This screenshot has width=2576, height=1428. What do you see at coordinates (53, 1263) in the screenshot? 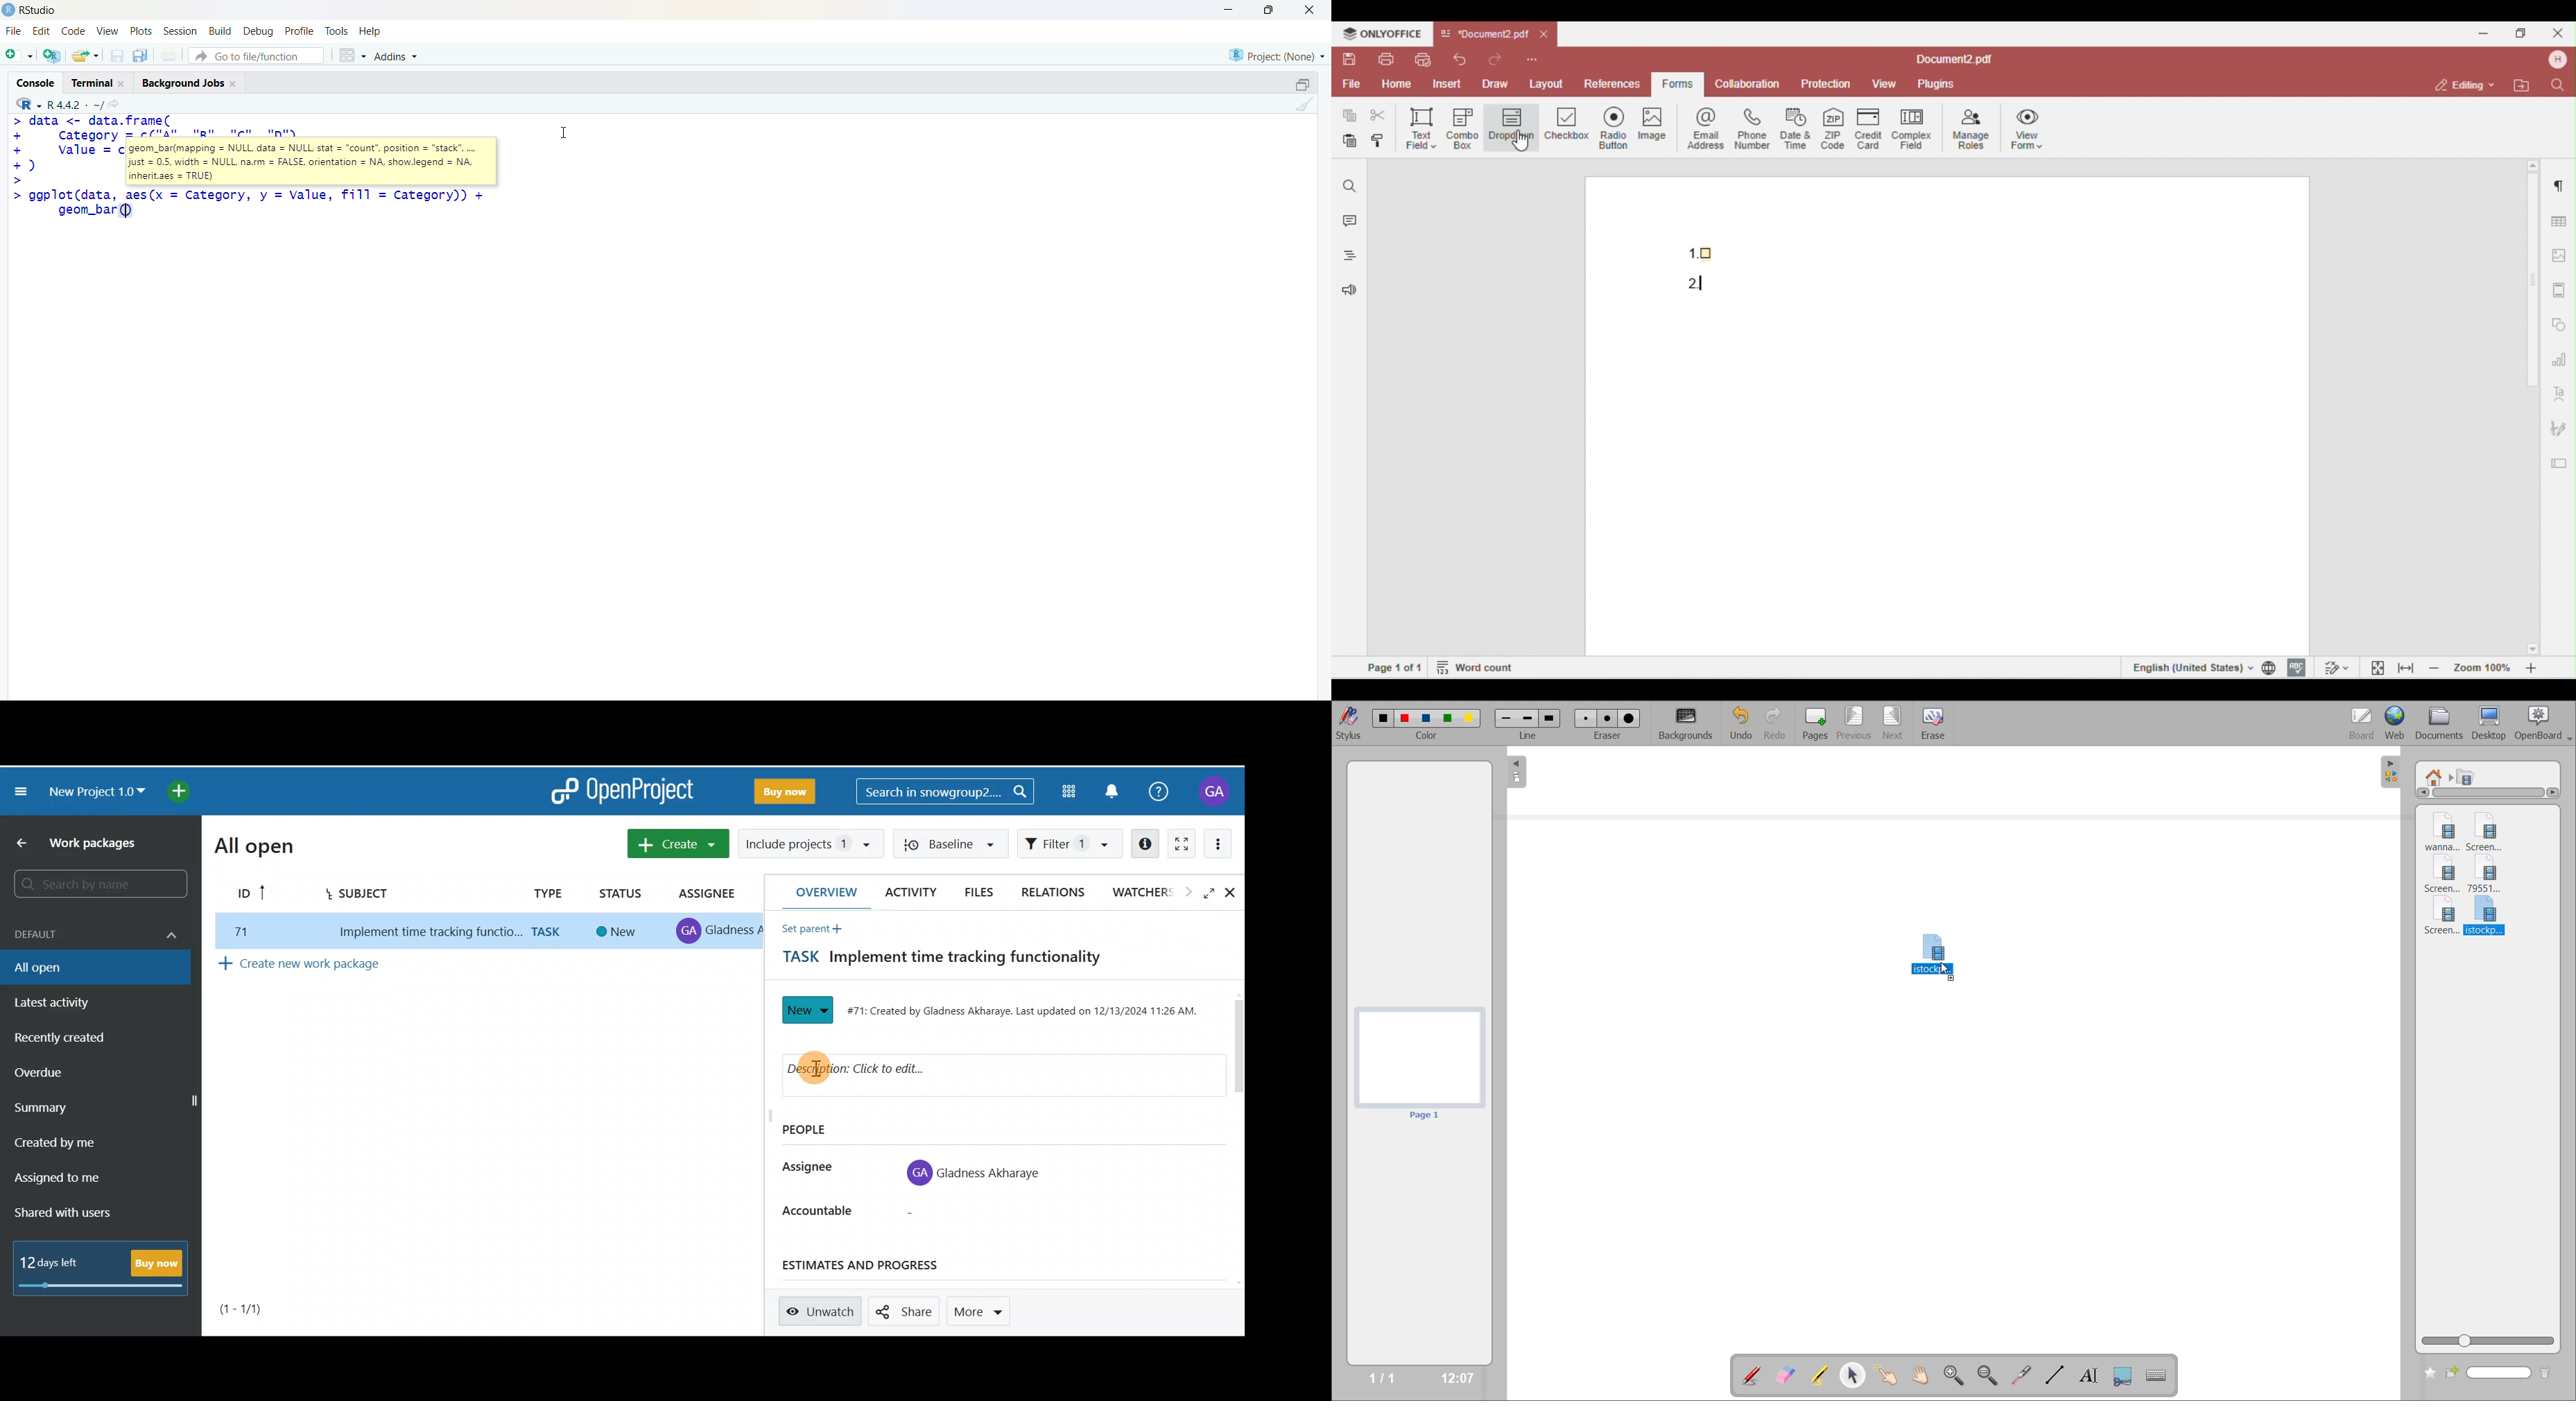
I see `12 days left` at bounding box center [53, 1263].